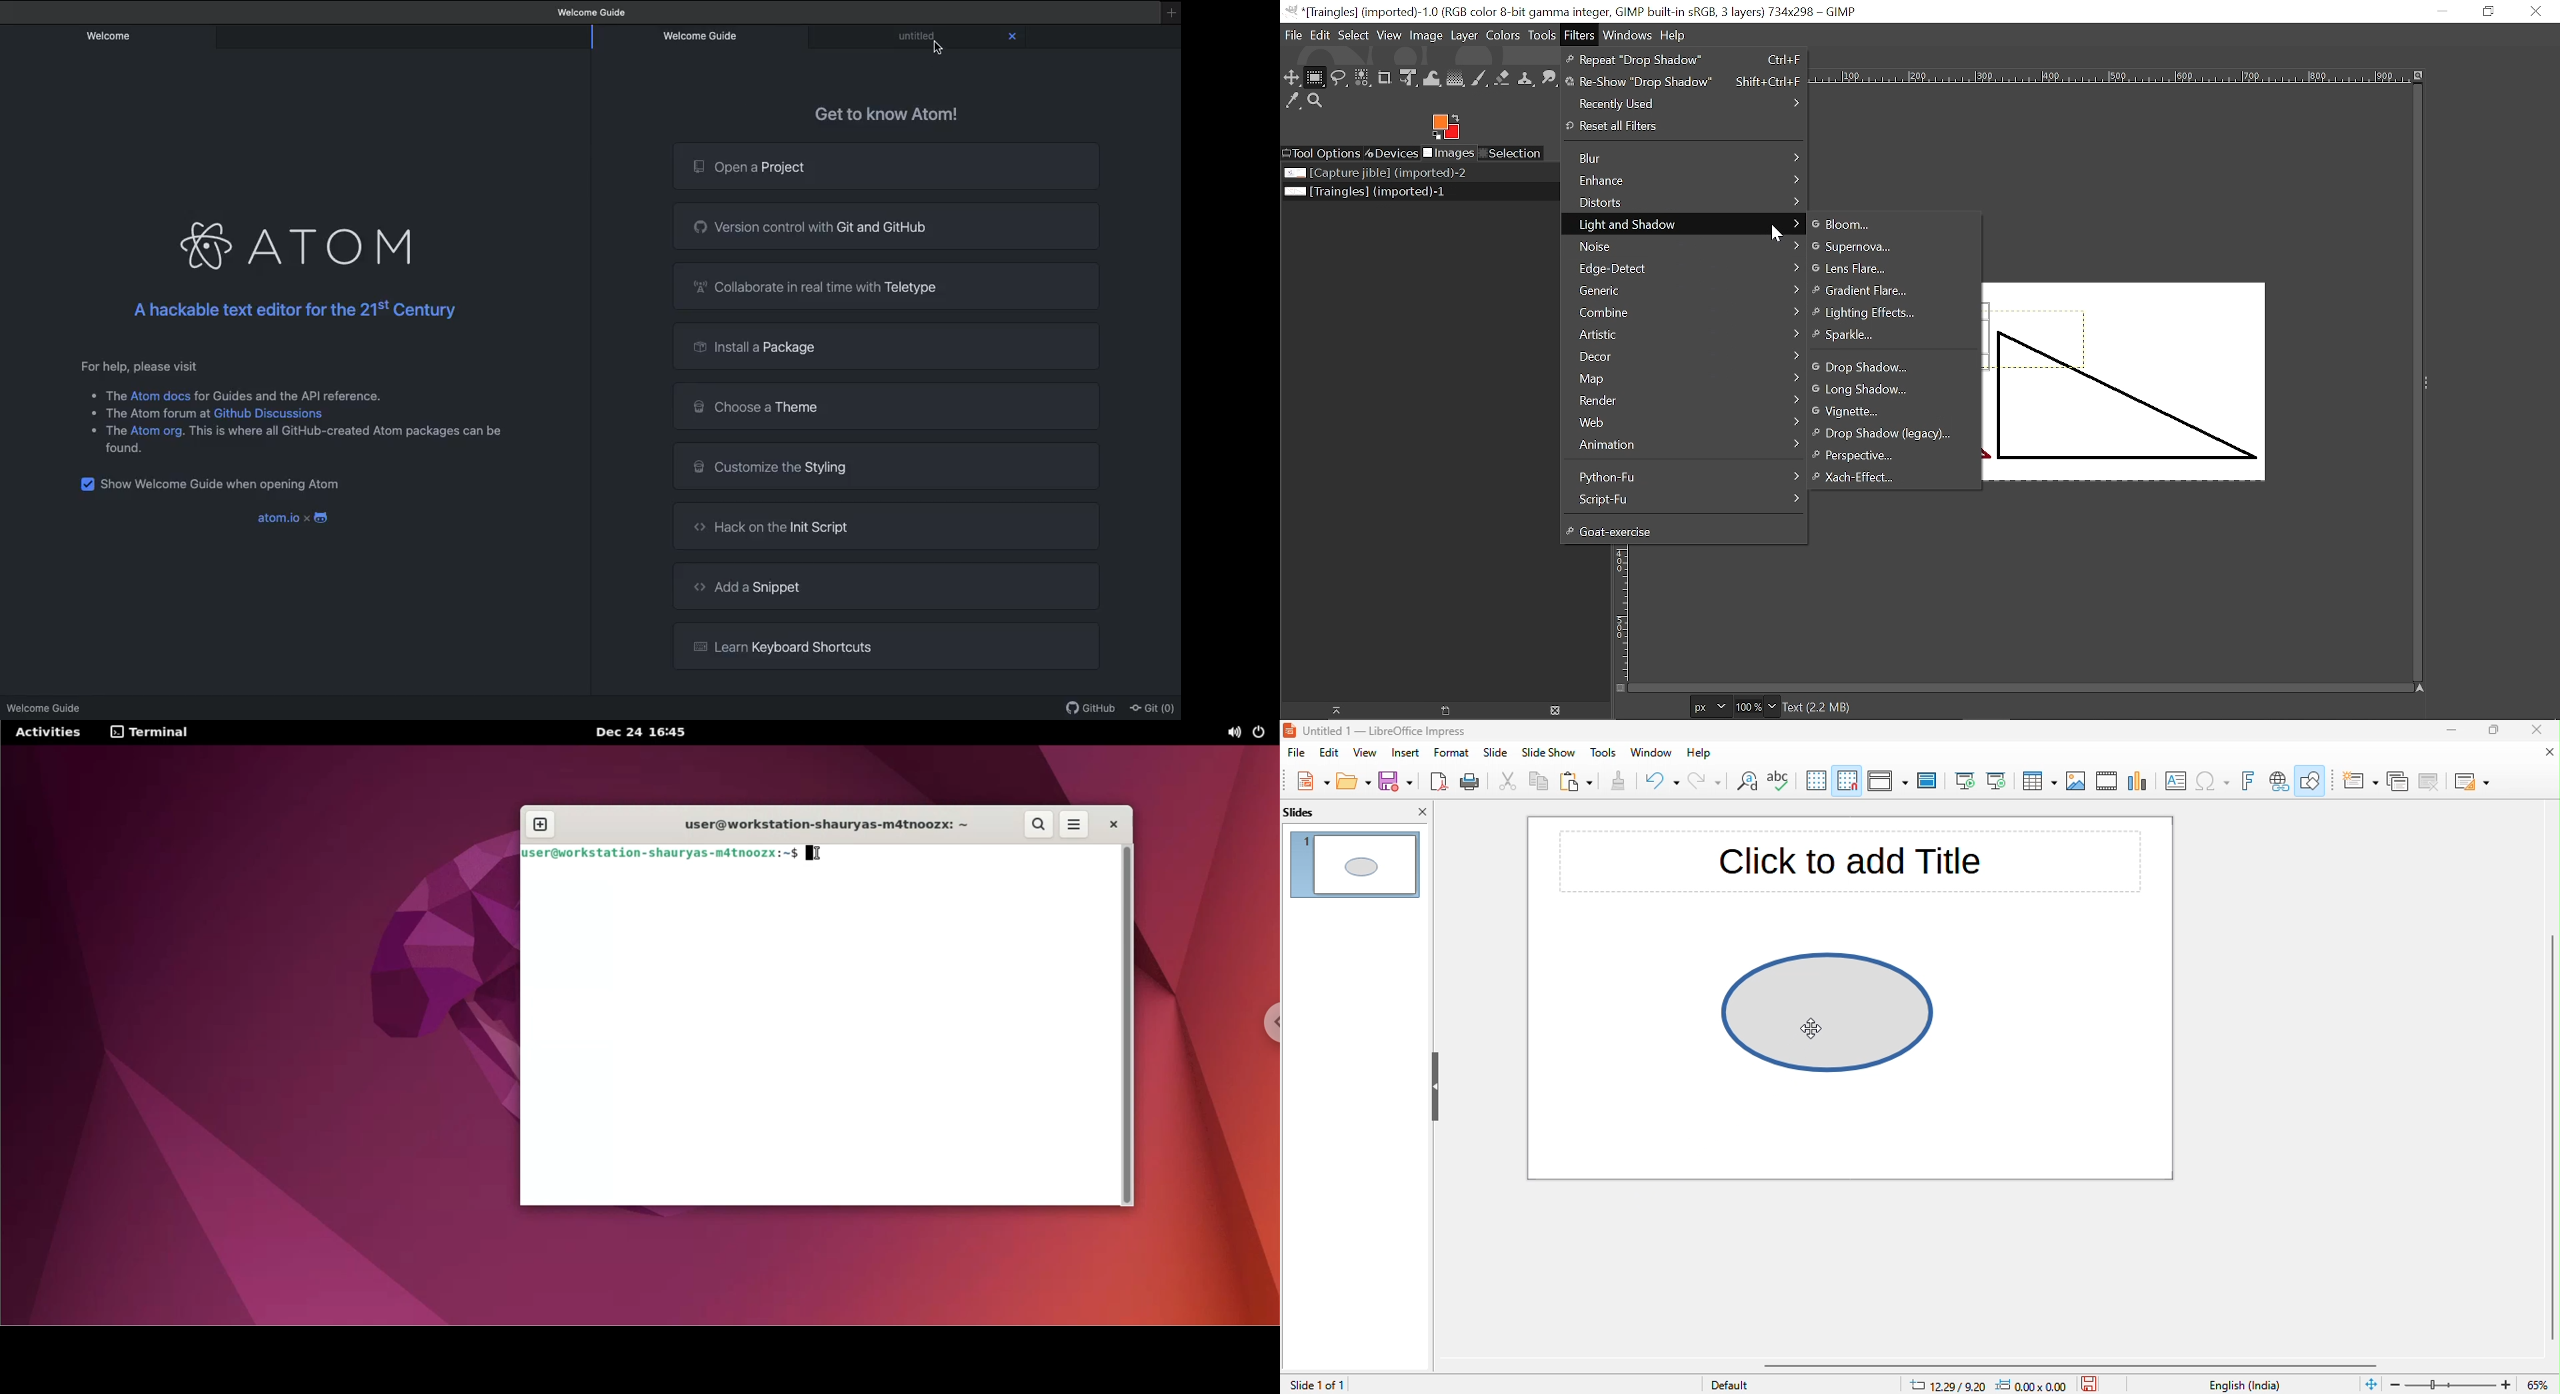 The image size is (2576, 1400). Describe the element at coordinates (1503, 36) in the screenshot. I see `Colors` at that location.